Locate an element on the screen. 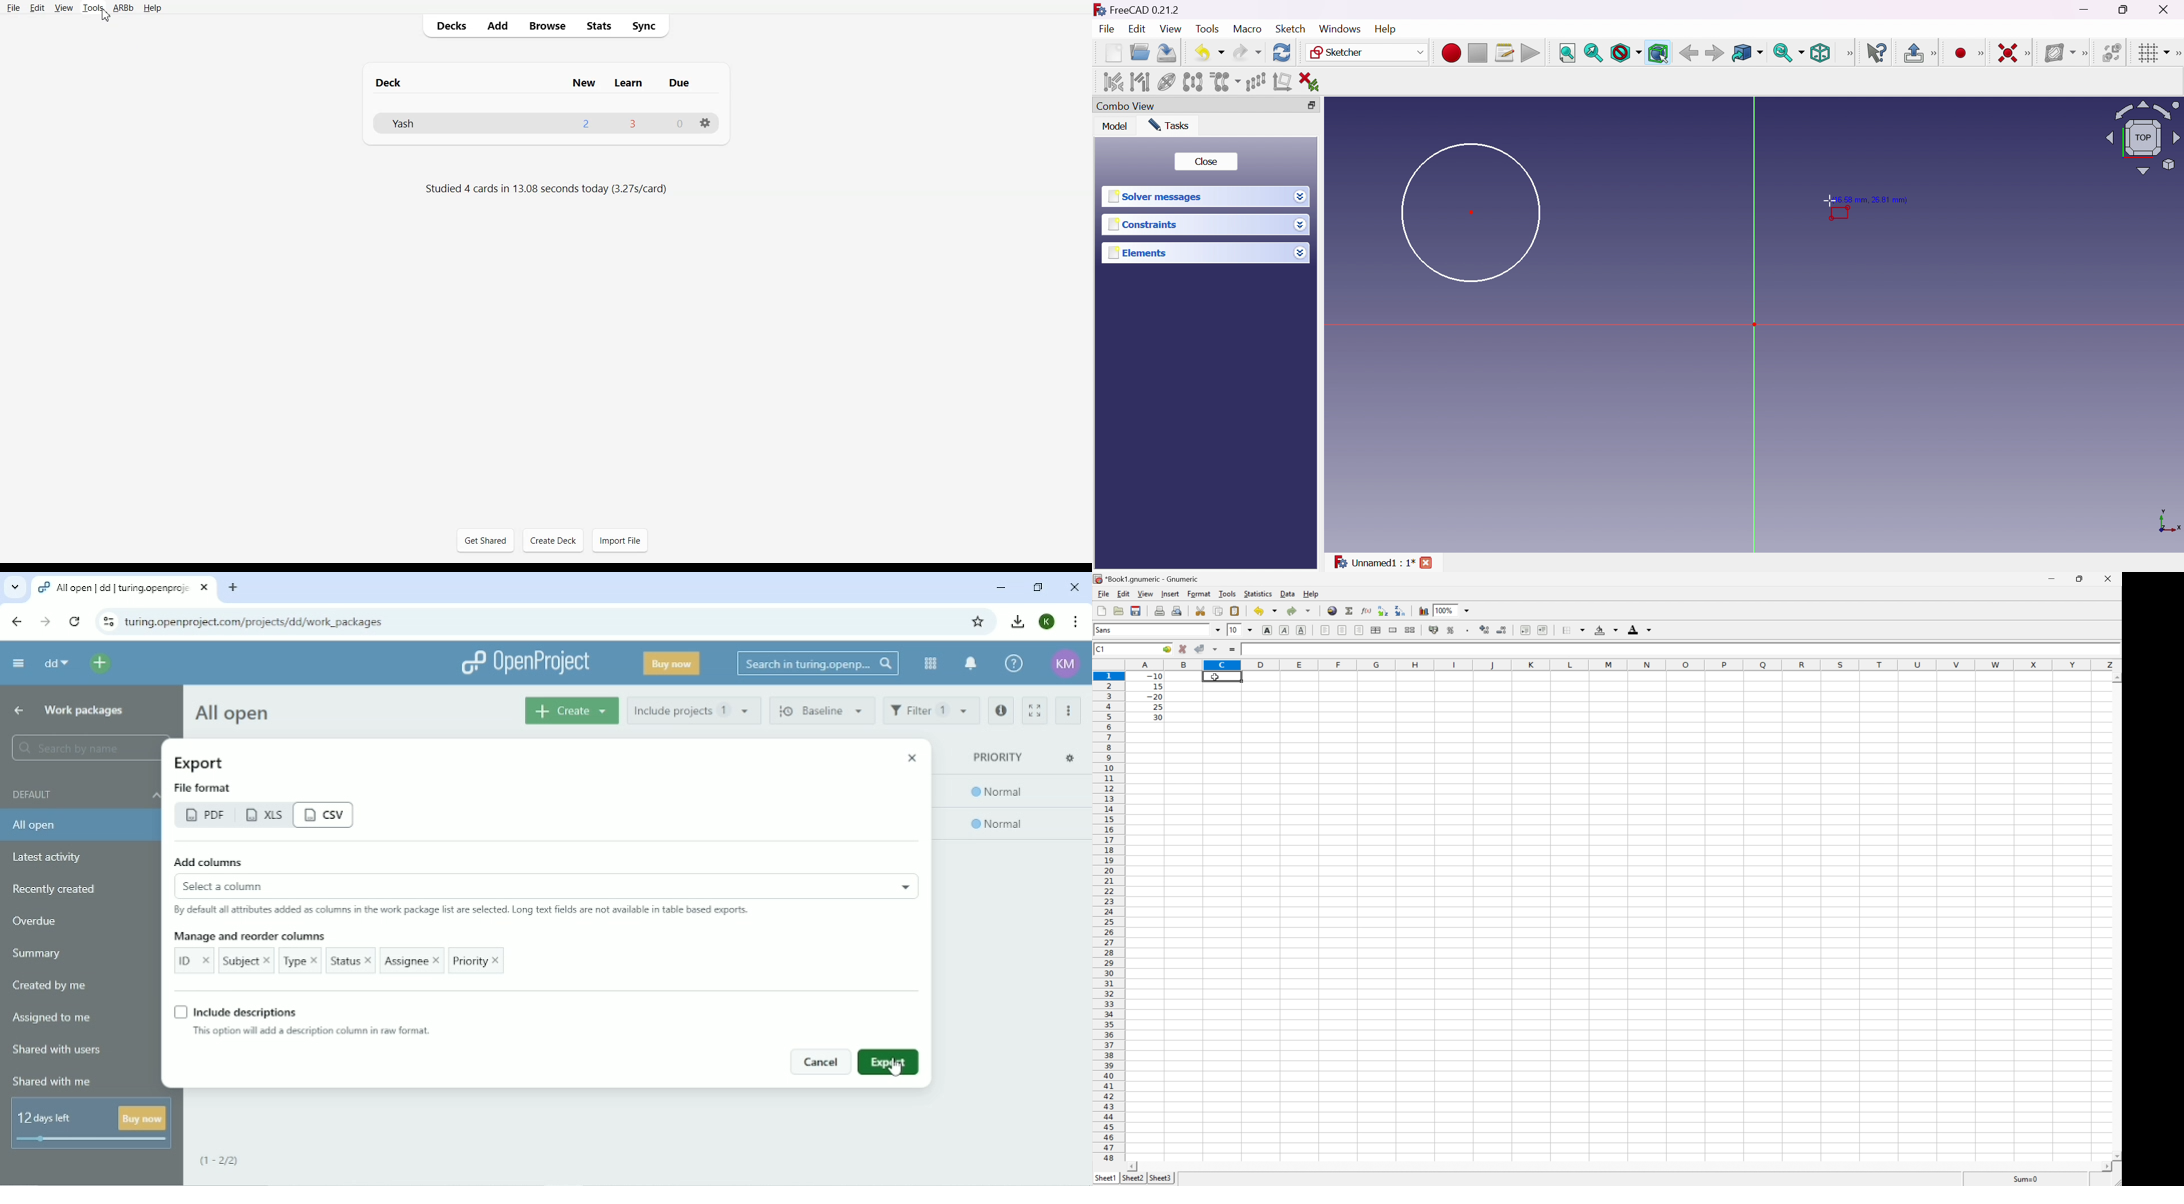 The height and width of the screenshot is (1204, 2184). All open is located at coordinates (81, 825).